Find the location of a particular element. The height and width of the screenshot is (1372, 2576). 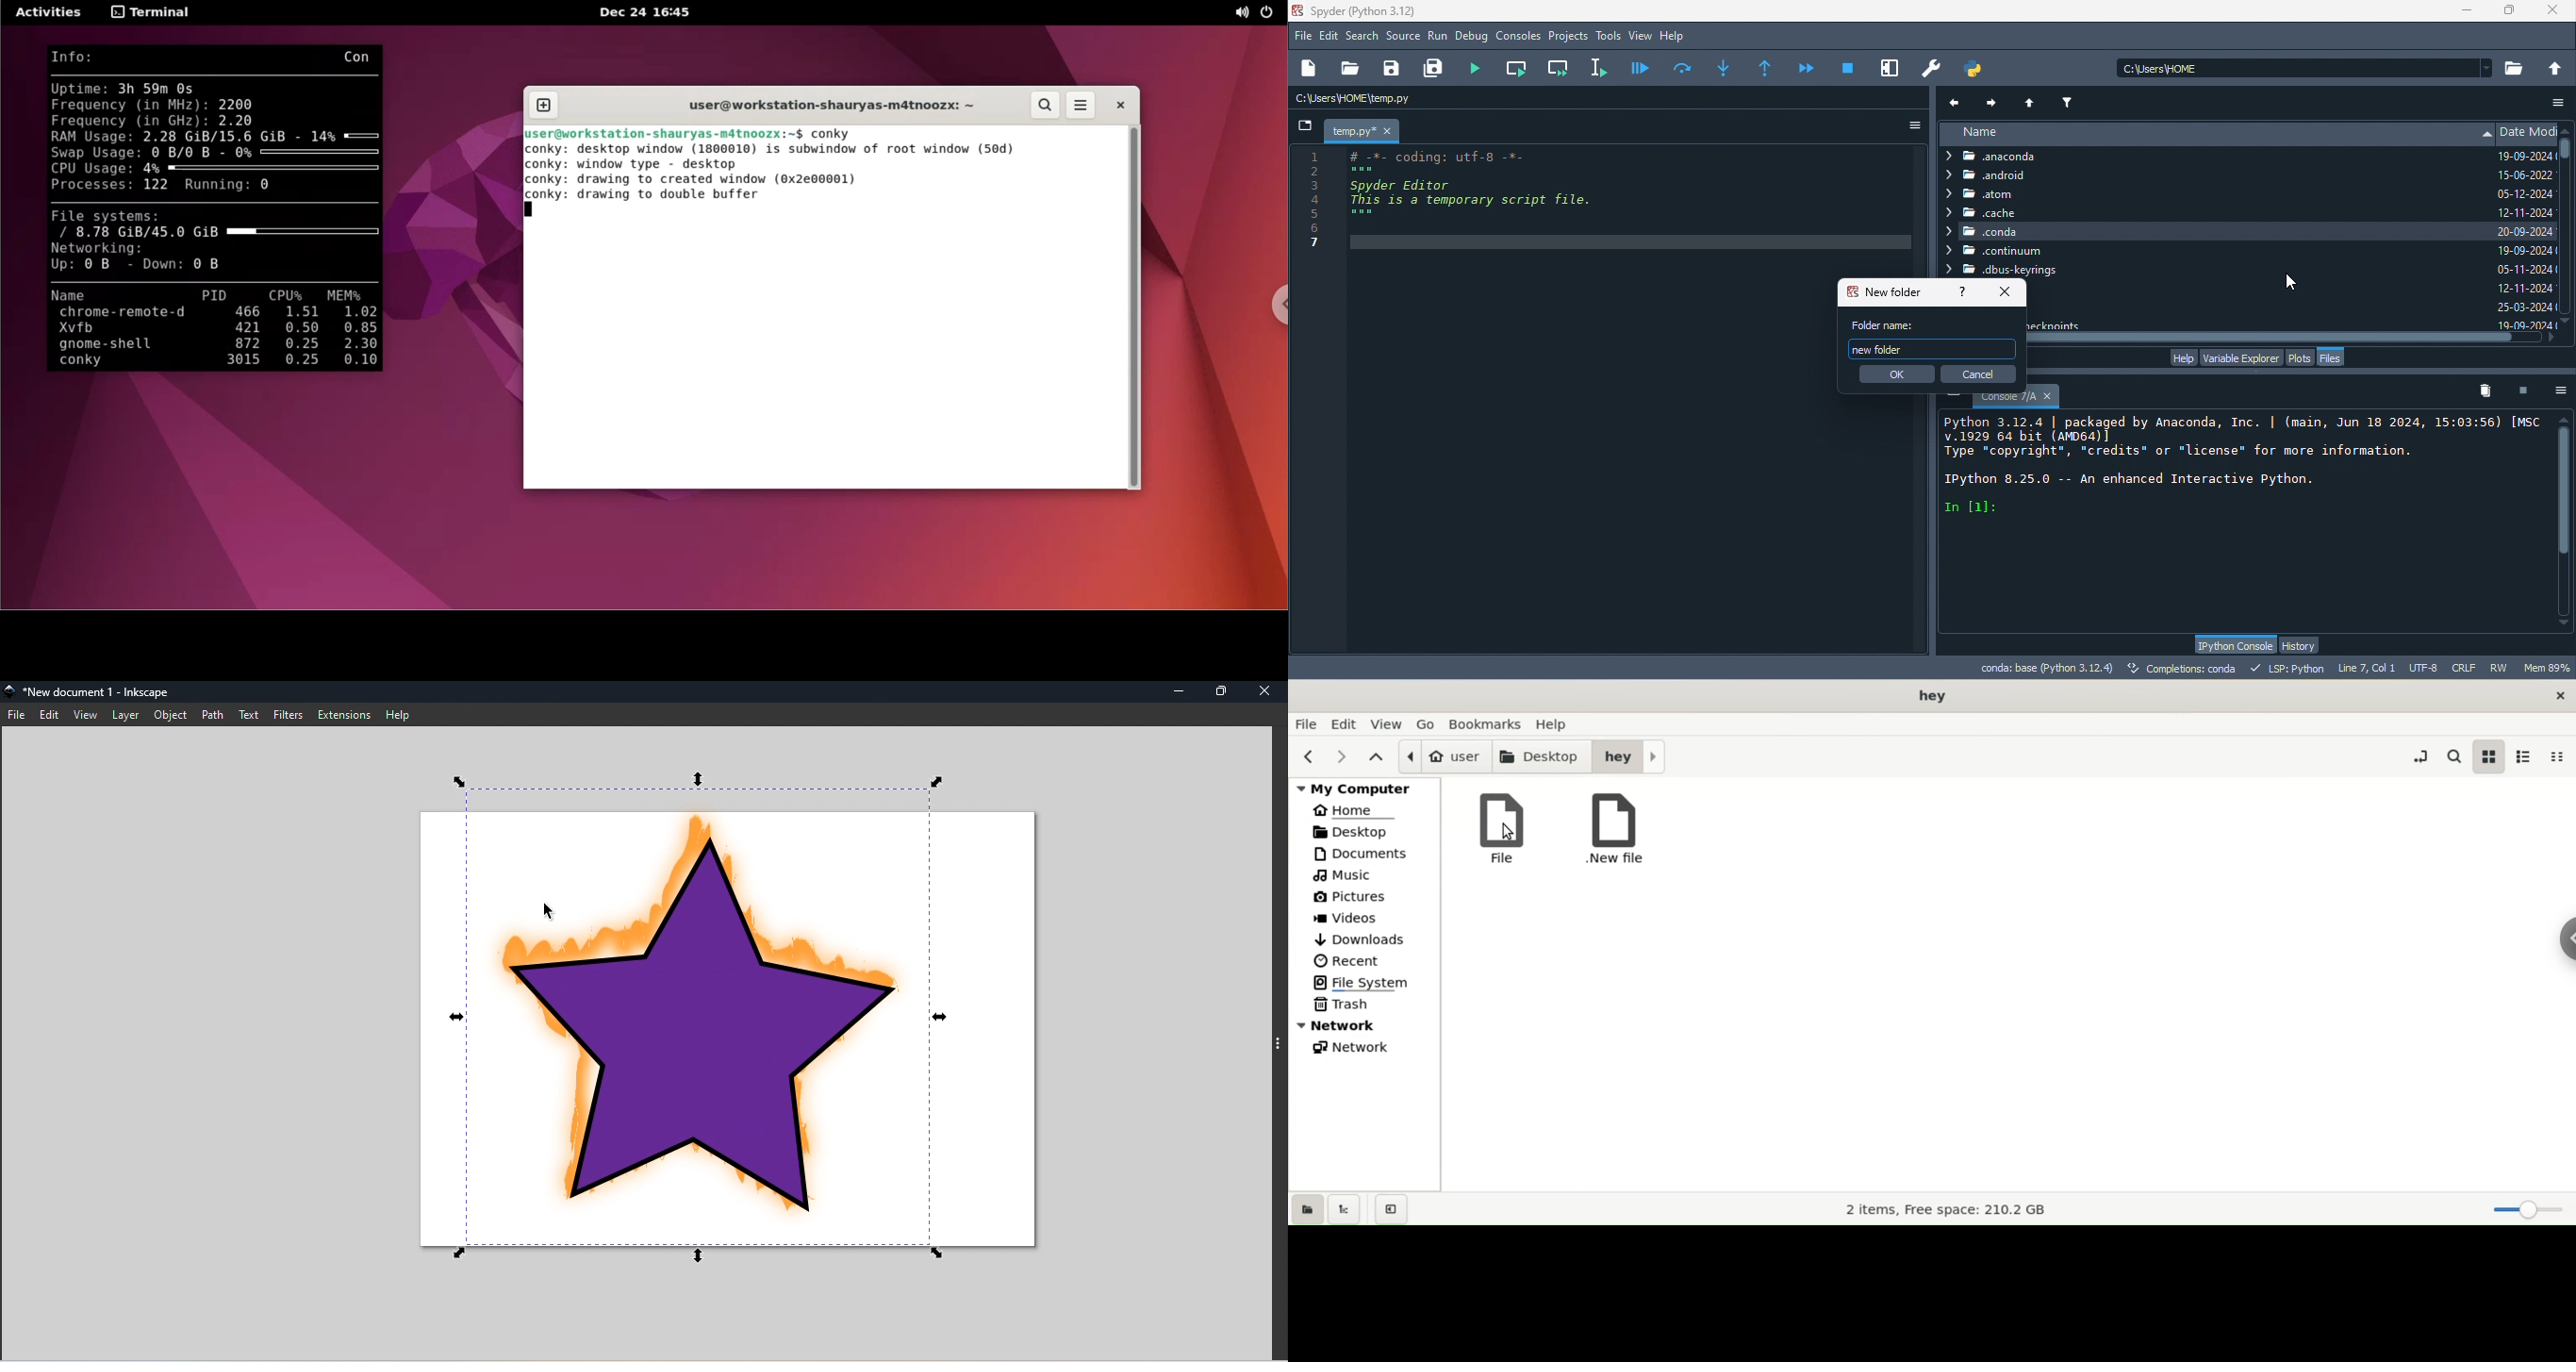

save all is located at coordinates (1437, 69).